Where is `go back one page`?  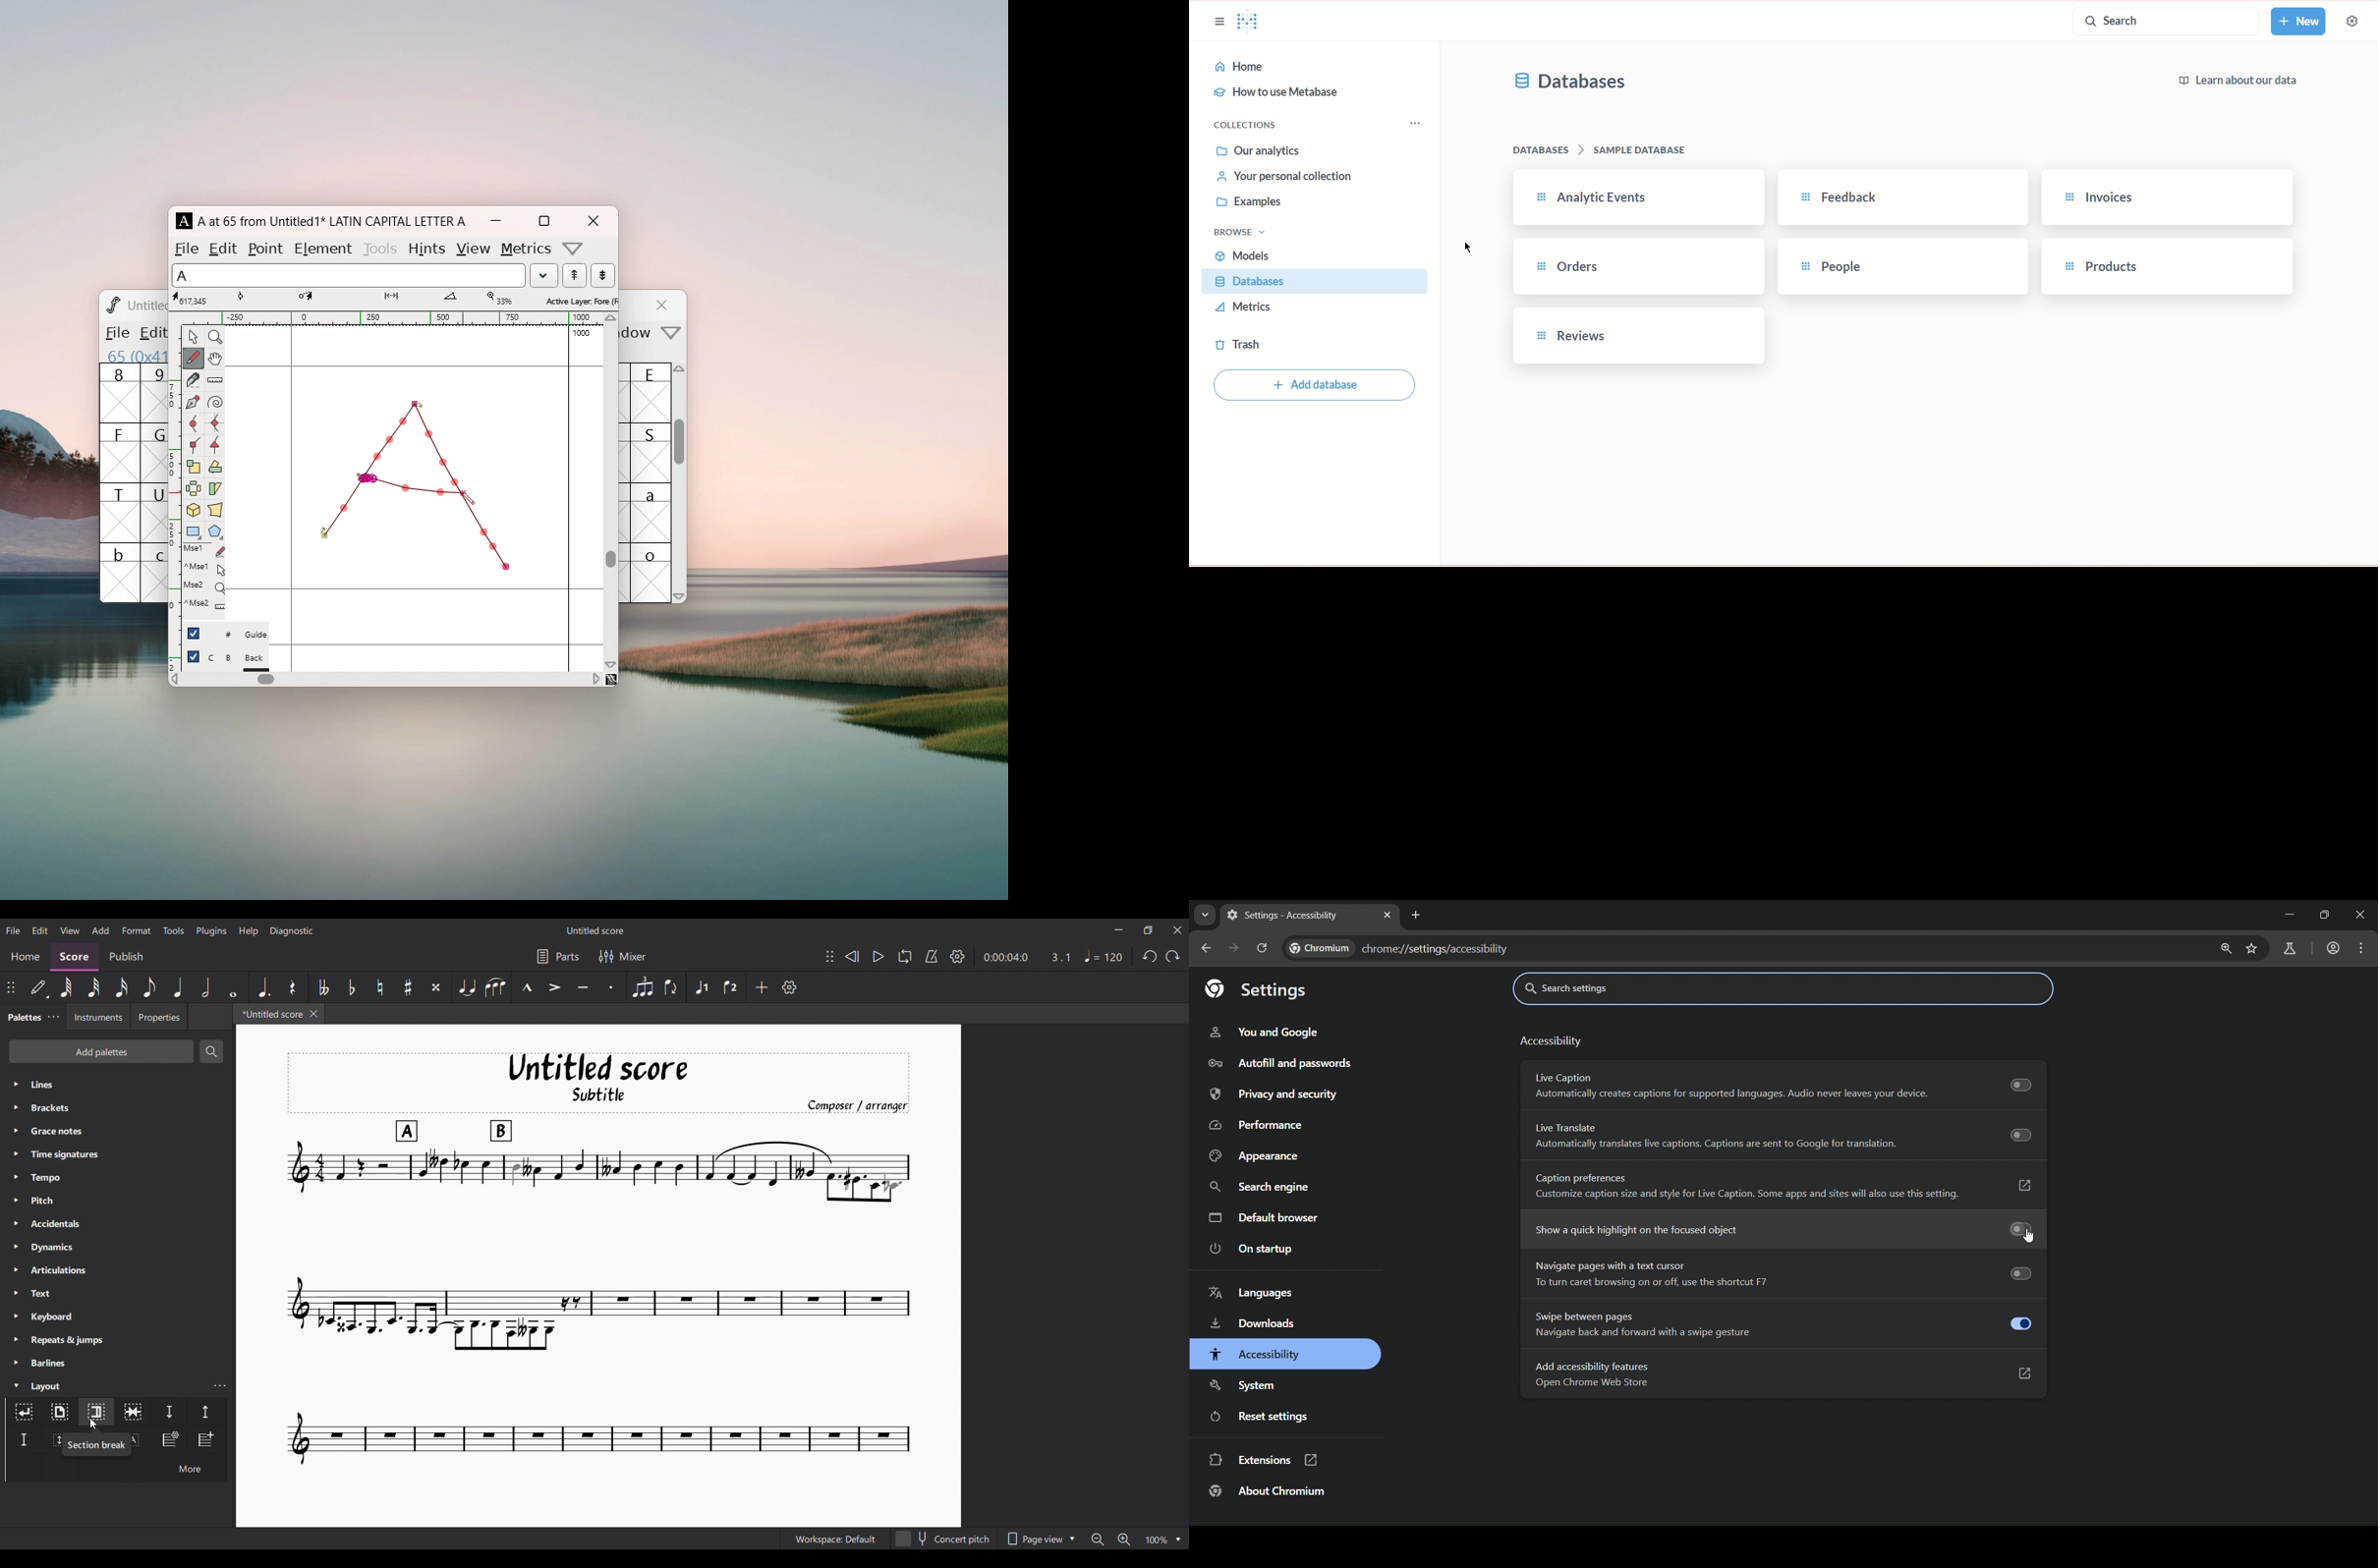
go back one page is located at coordinates (1205, 948).